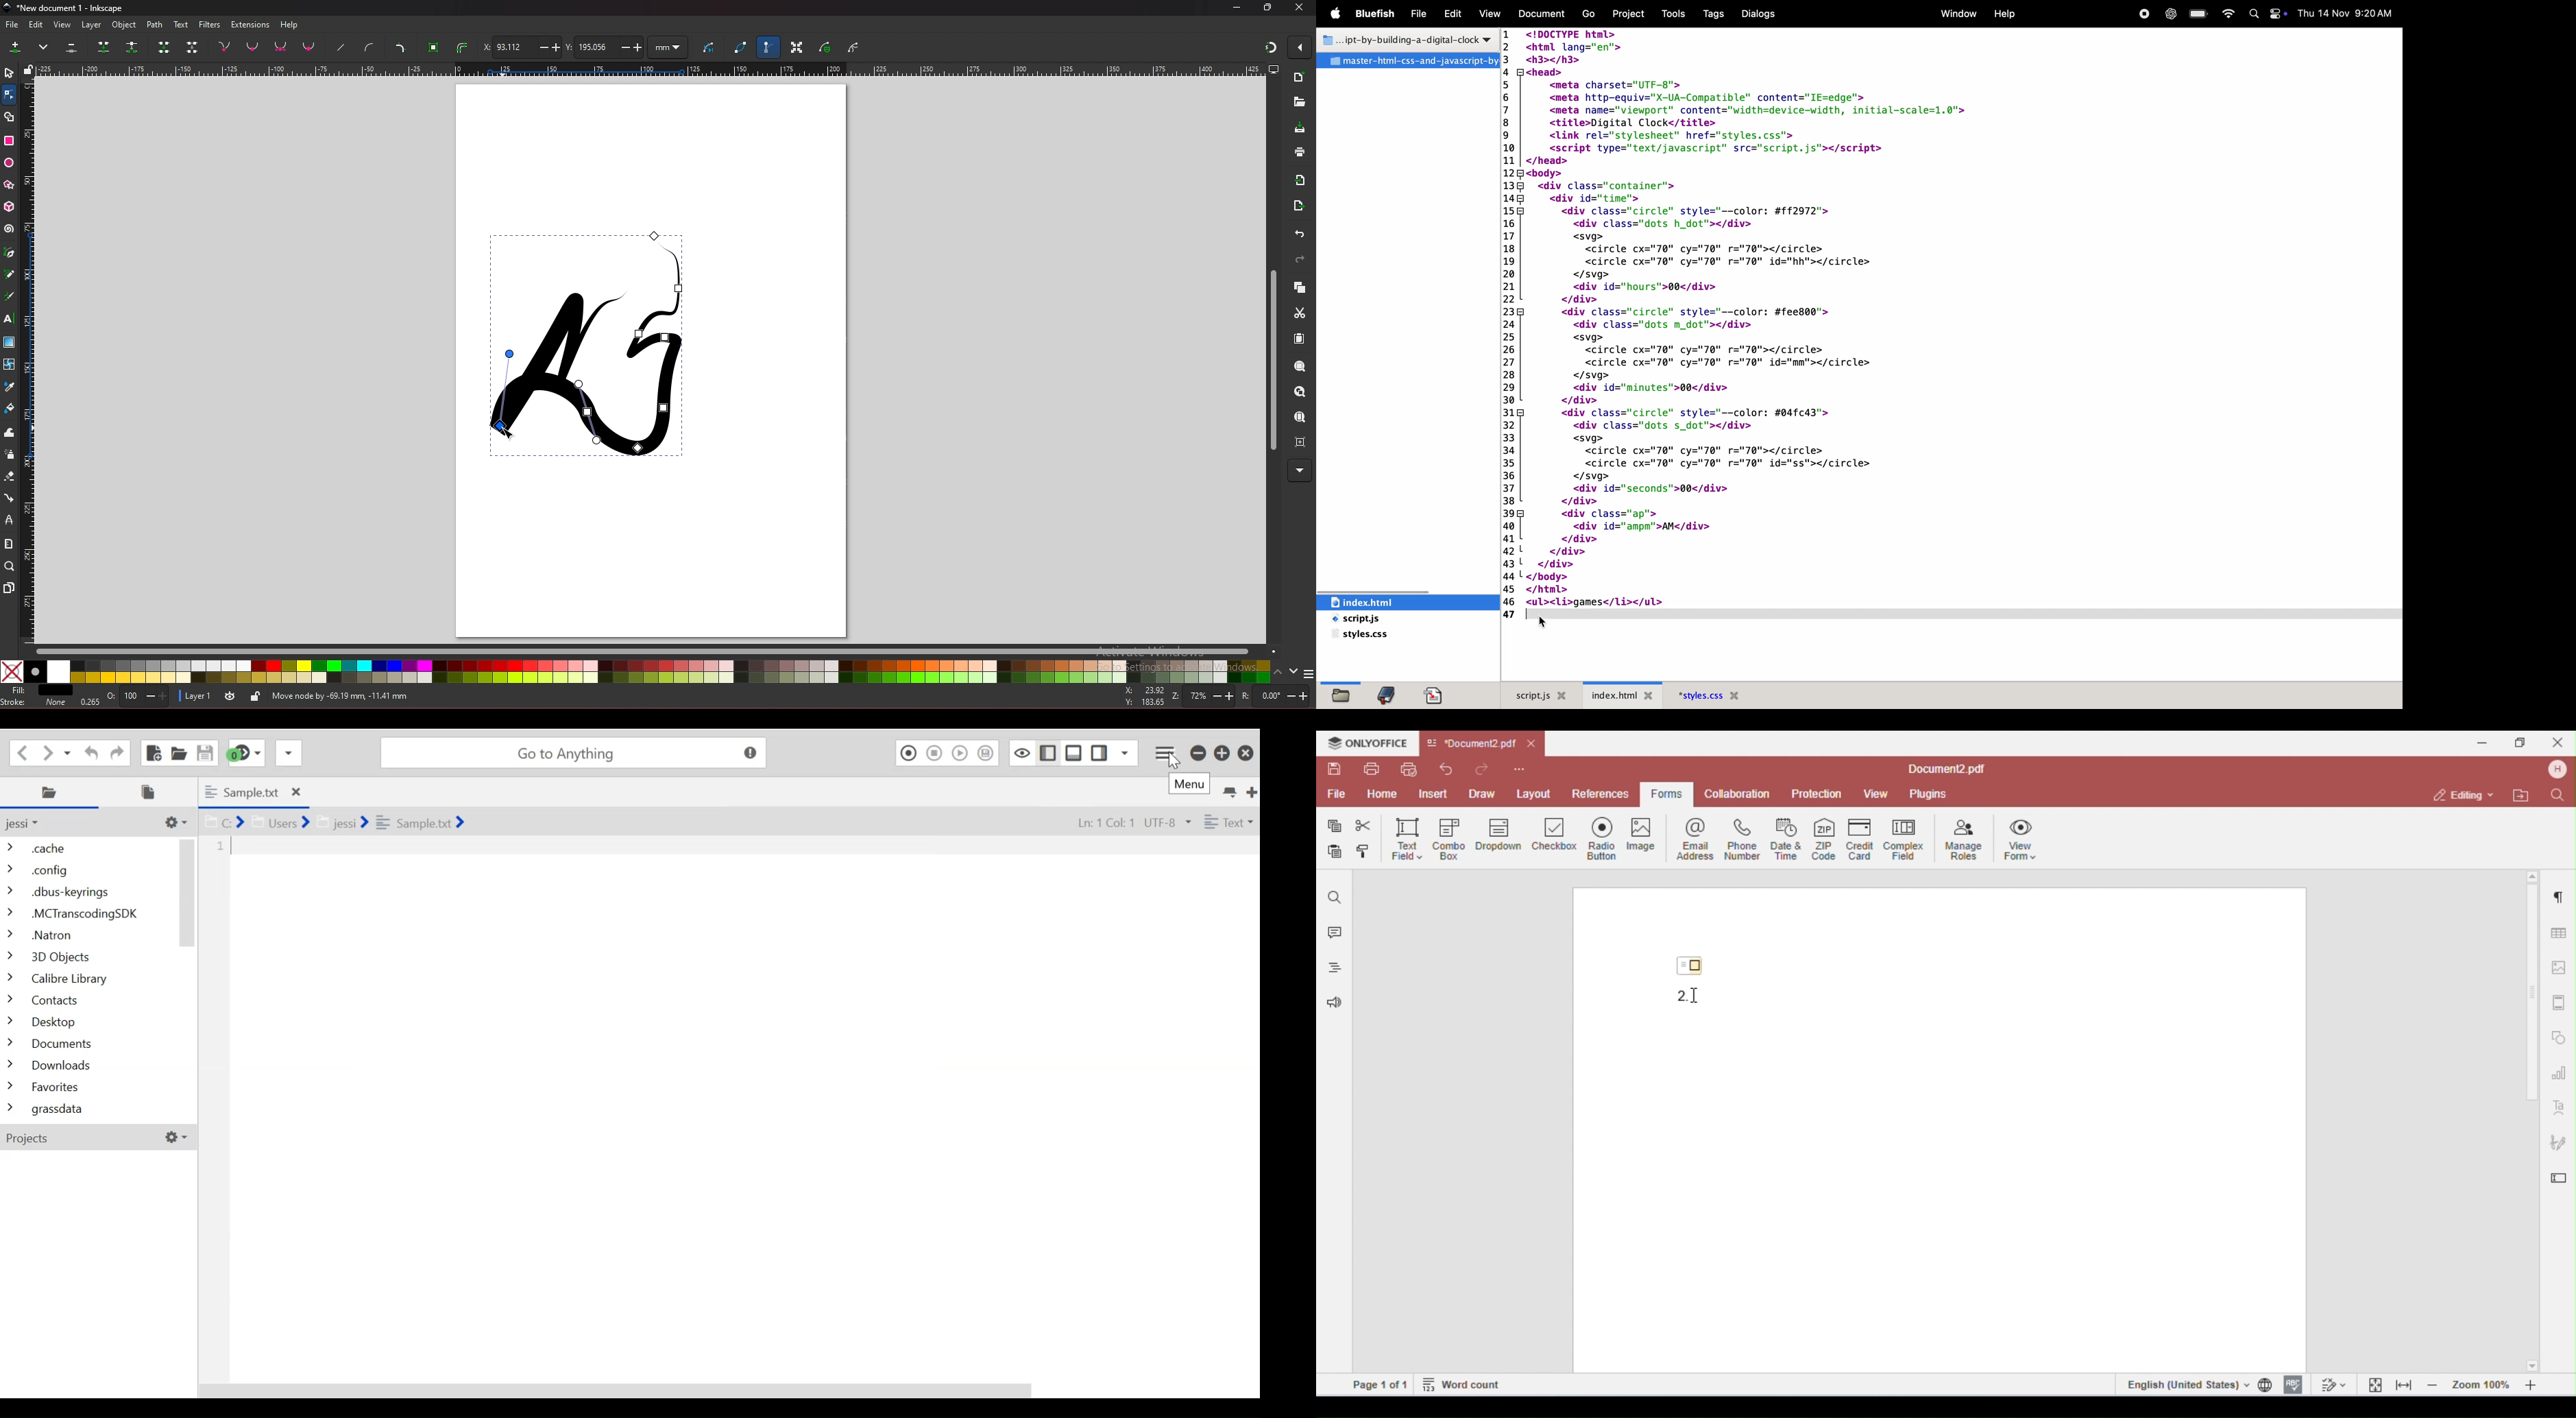 This screenshot has height=1428, width=2576. What do you see at coordinates (1299, 102) in the screenshot?
I see `open` at bounding box center [1299, 102].